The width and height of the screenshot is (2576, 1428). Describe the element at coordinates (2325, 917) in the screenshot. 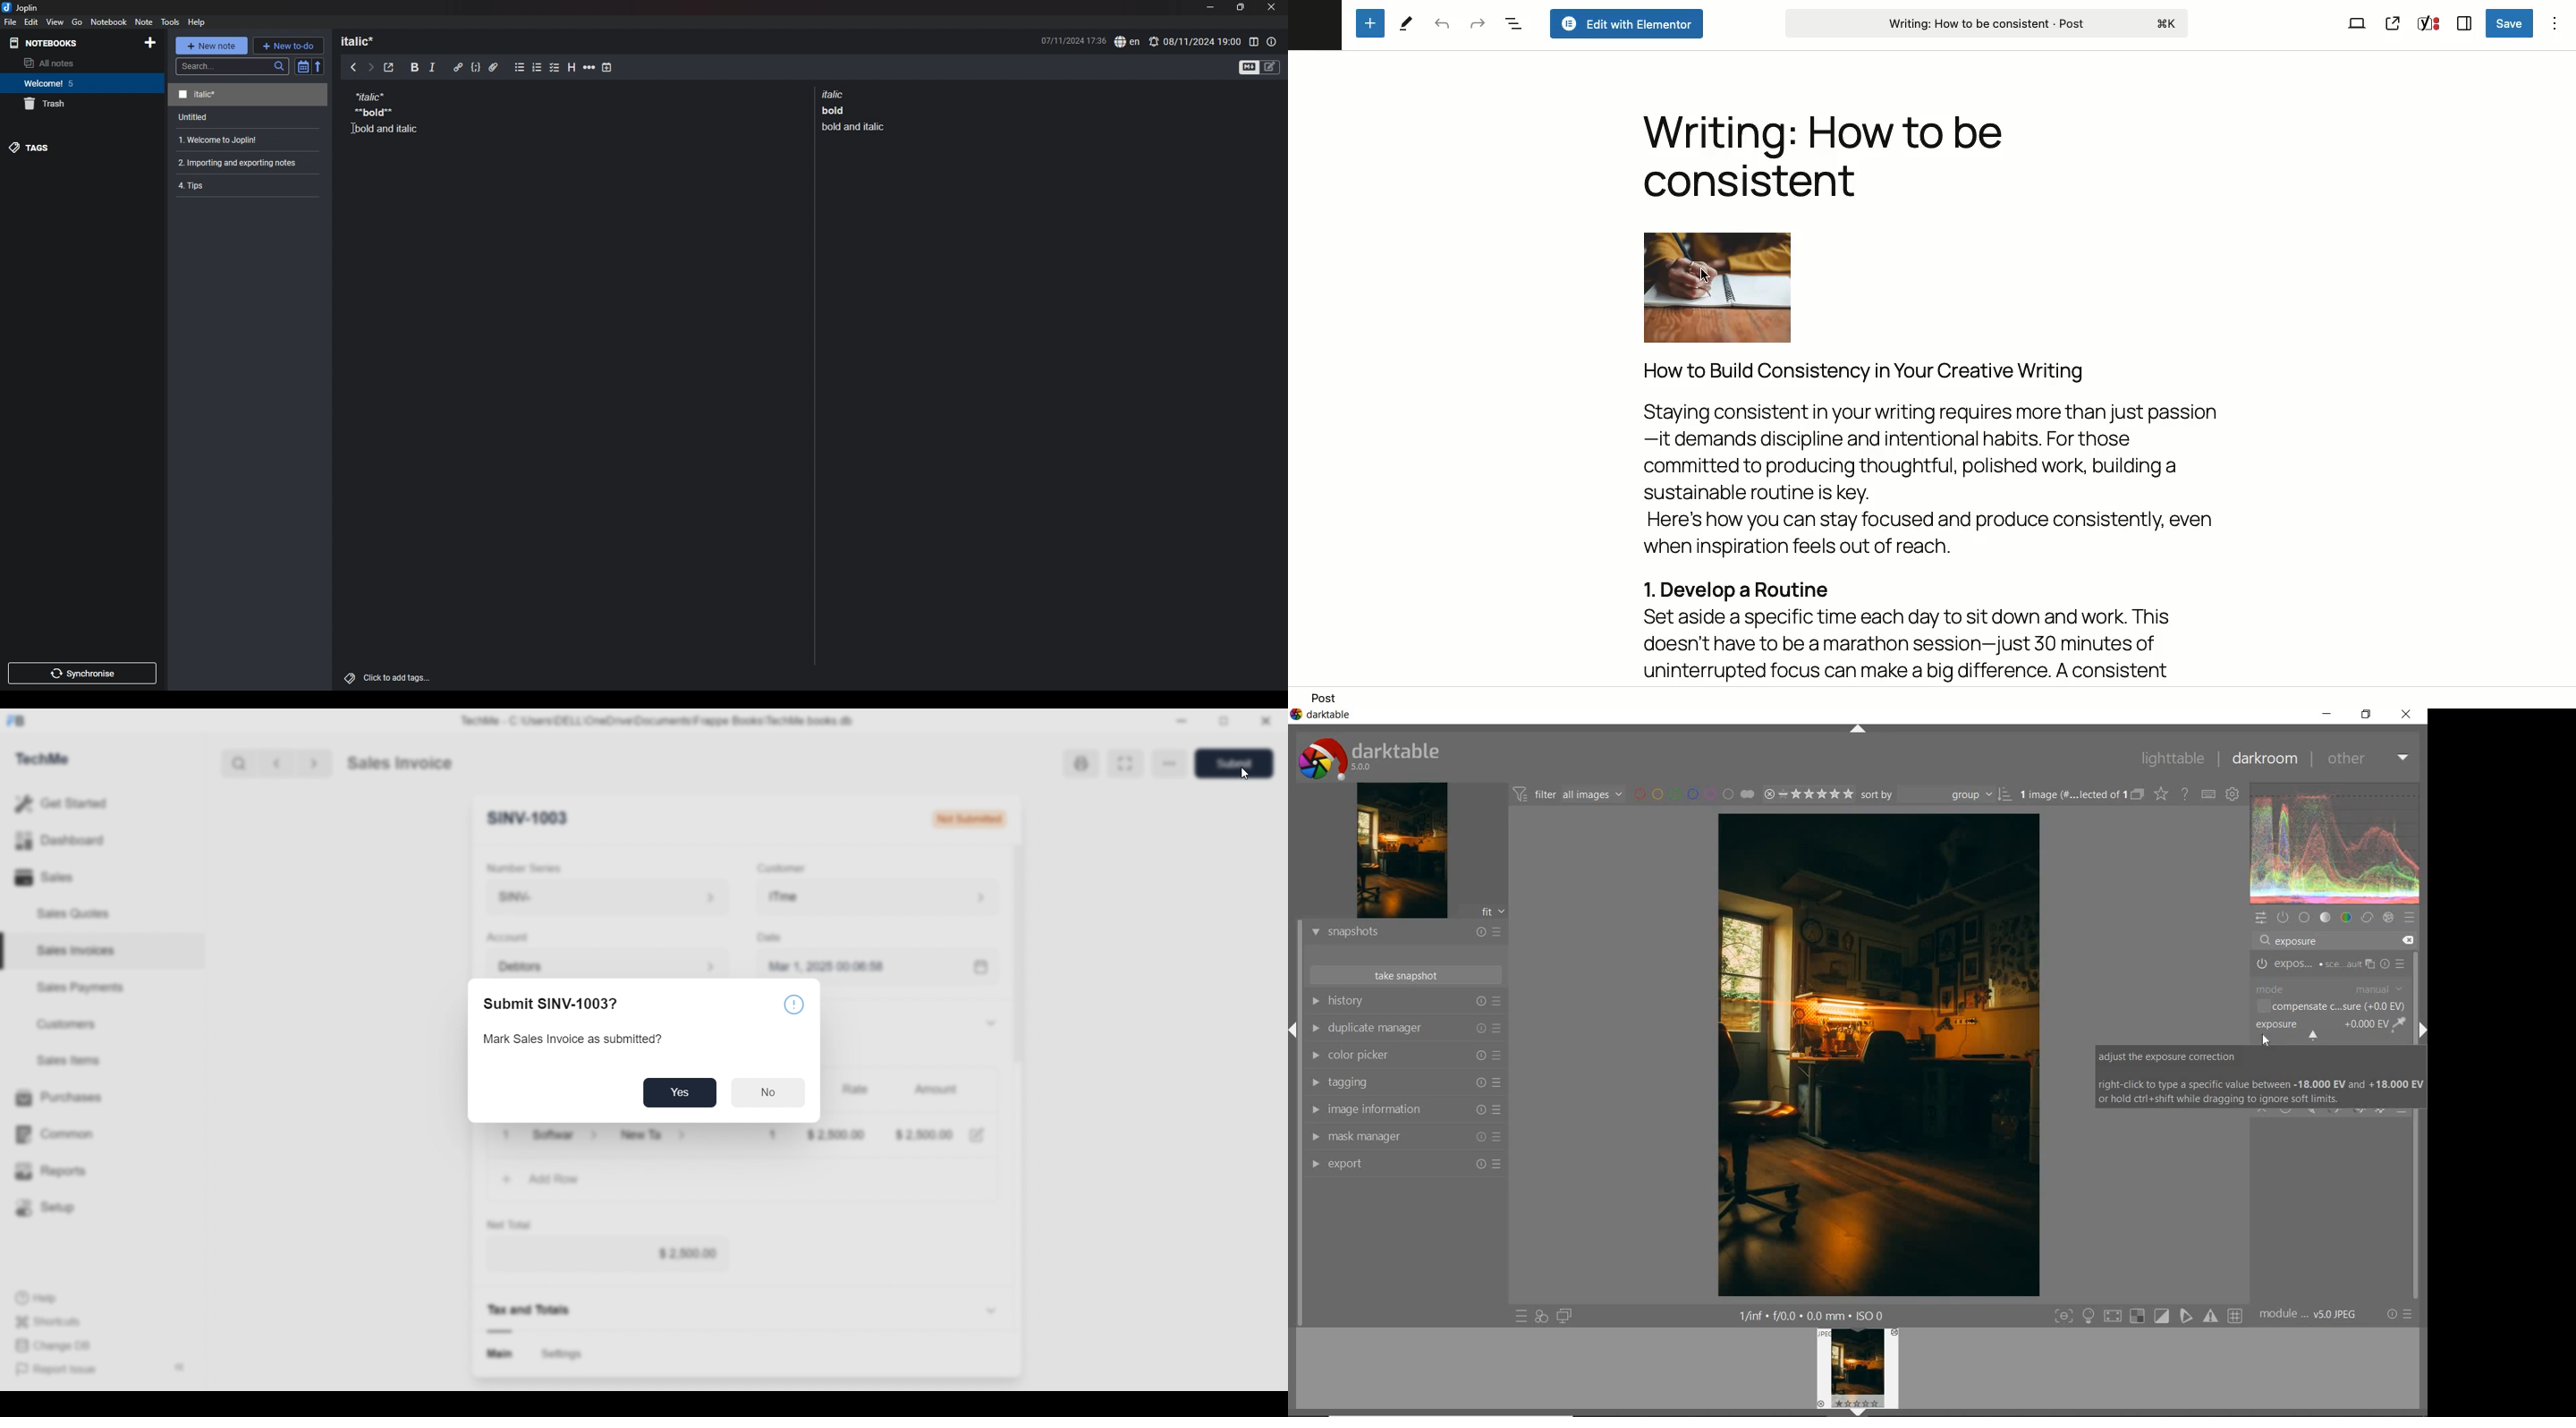

I see `tone` at that location.